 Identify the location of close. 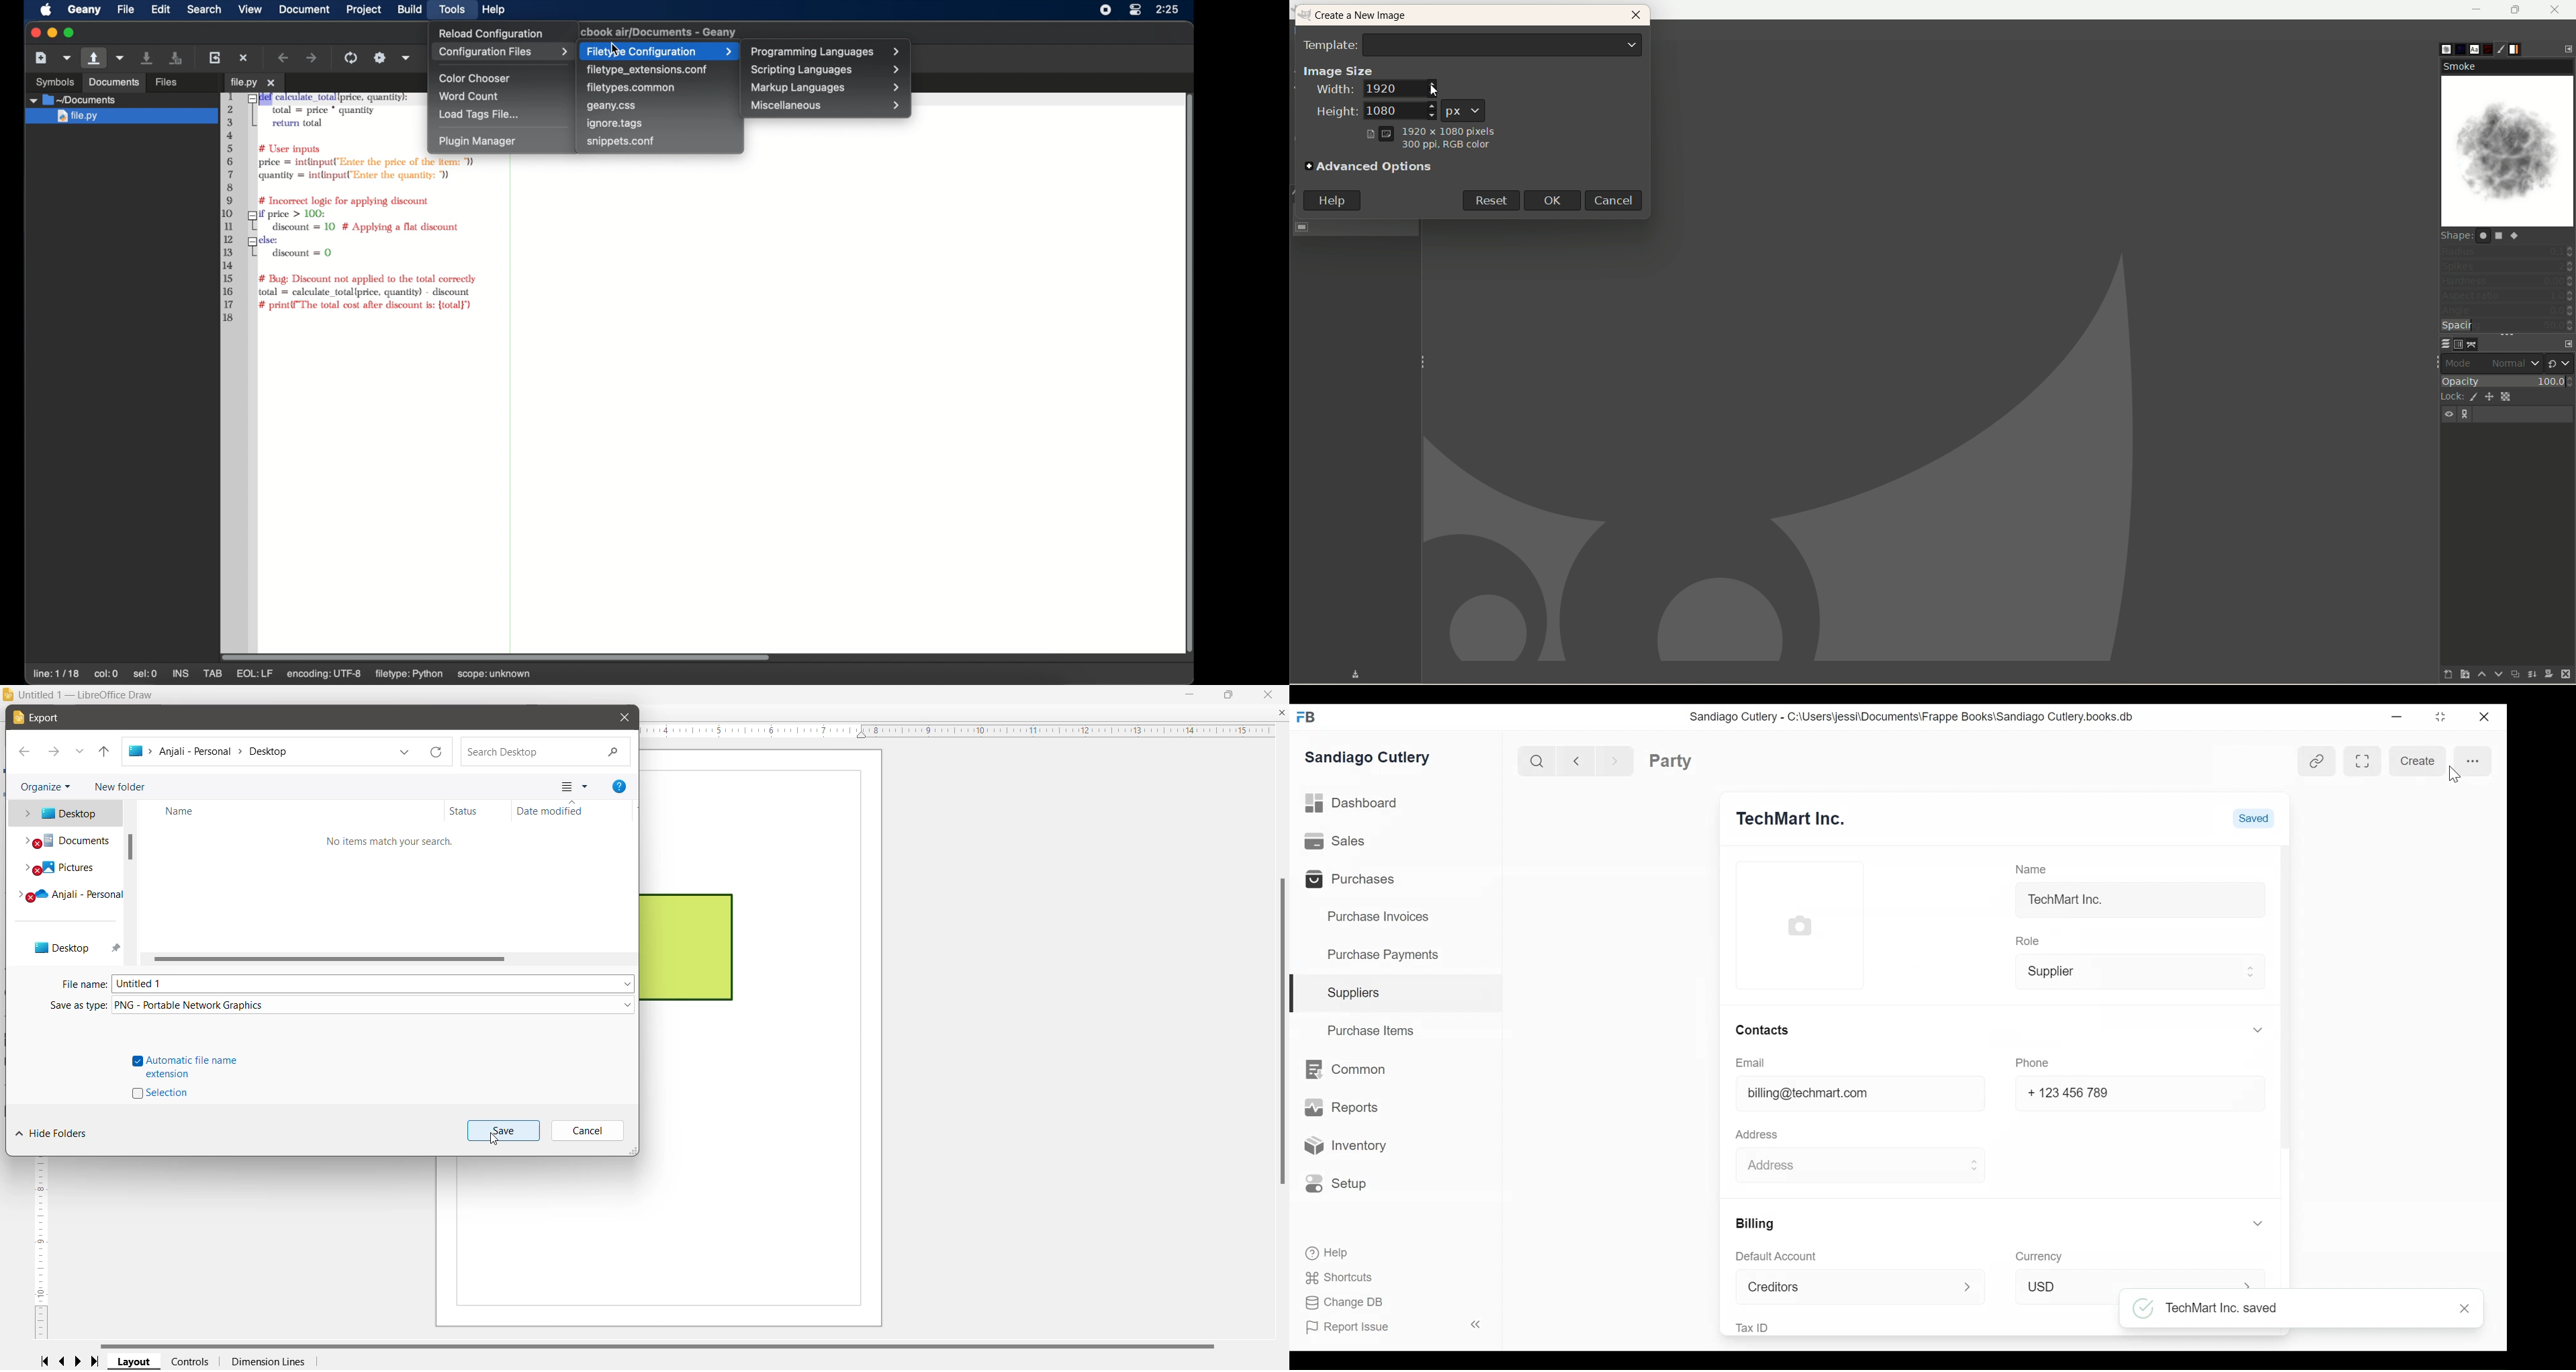
(2461, 1308).